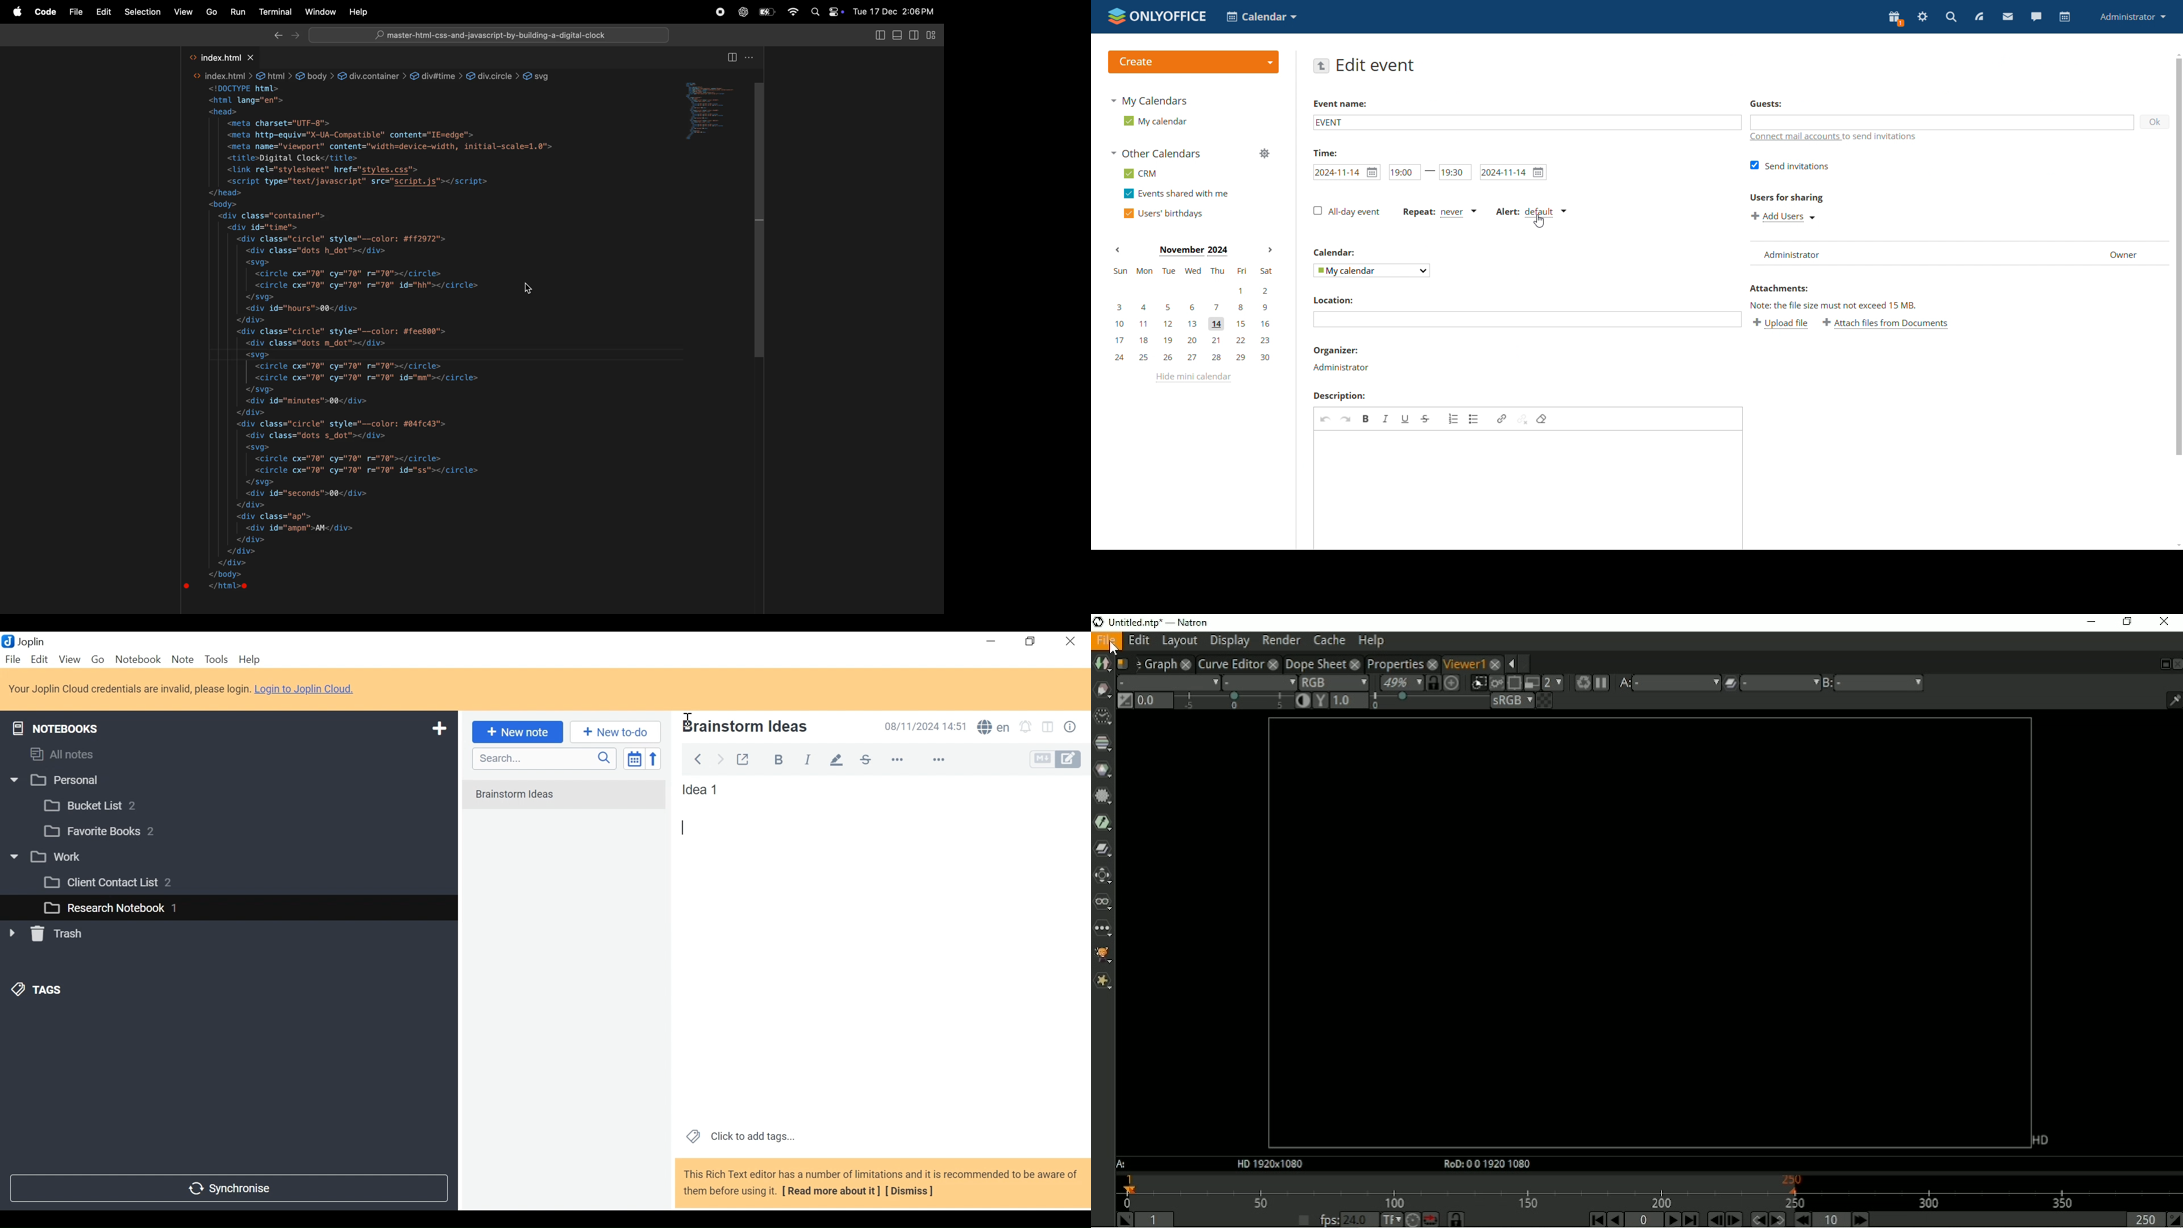  Describe the element at coordinates (2176, 546) in the screenshot. I see `scroll down` at that location.